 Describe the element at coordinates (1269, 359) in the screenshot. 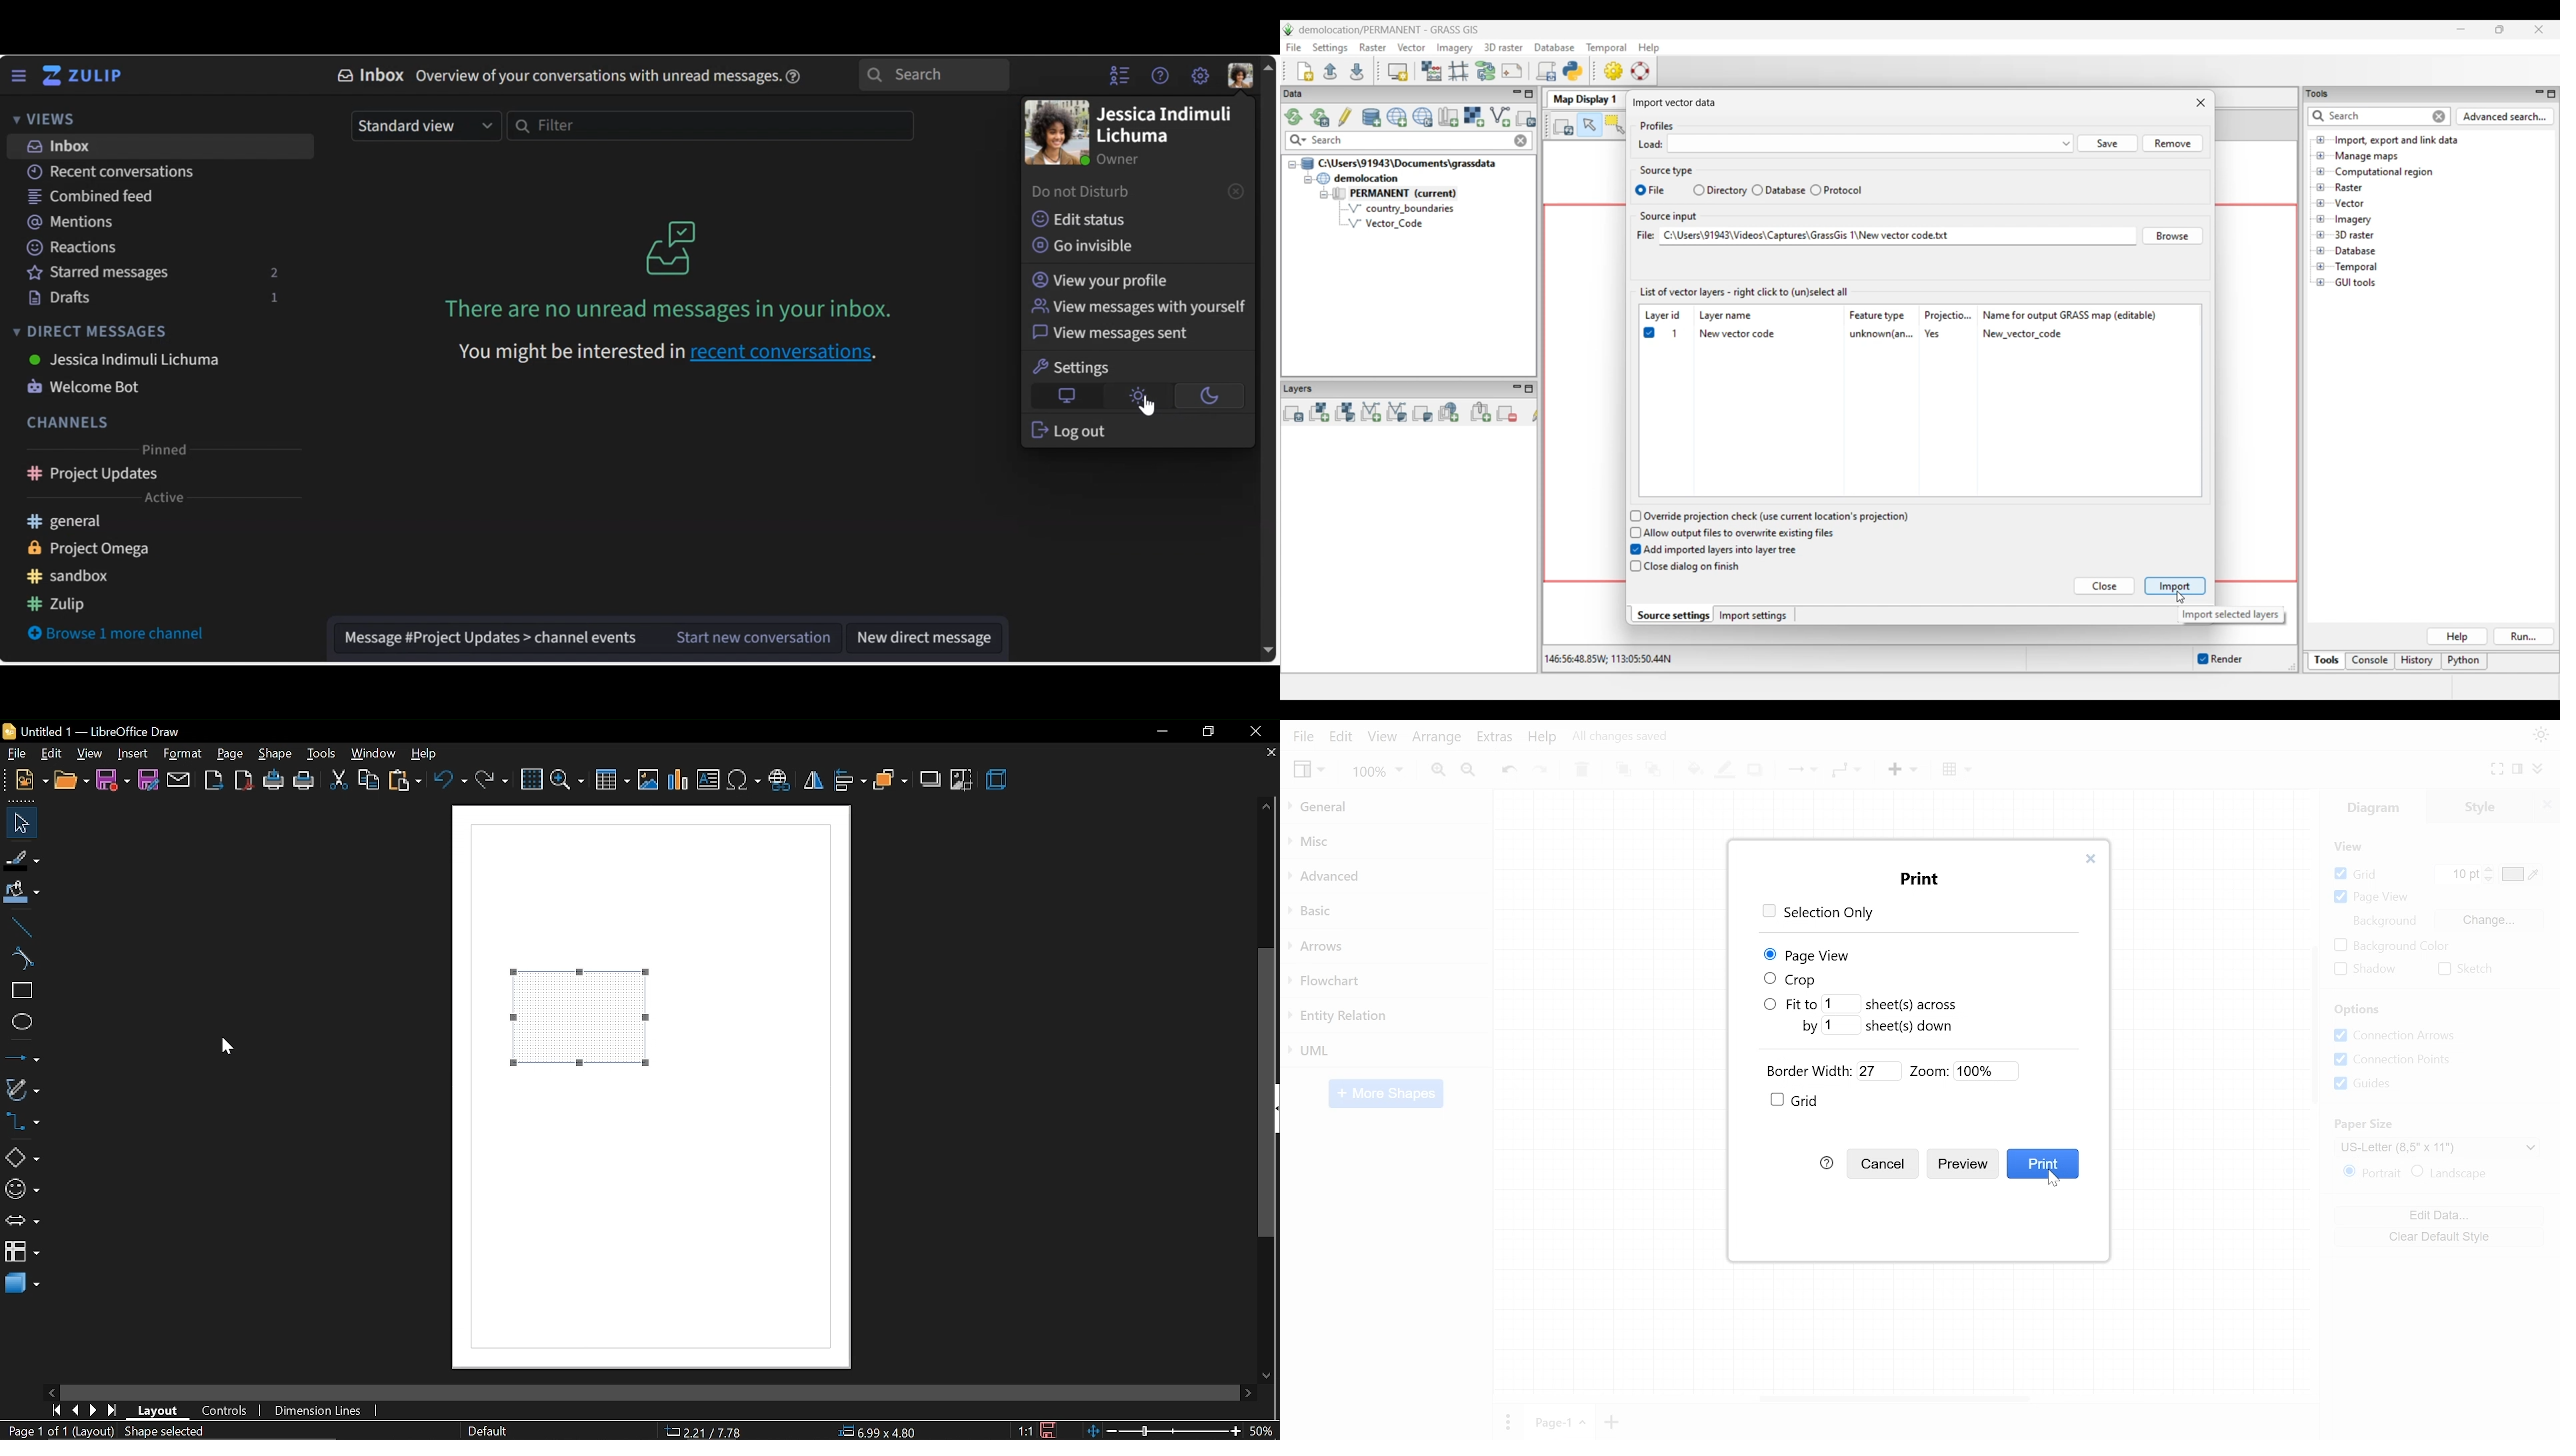

I see `vertical scrollbar` at that location.